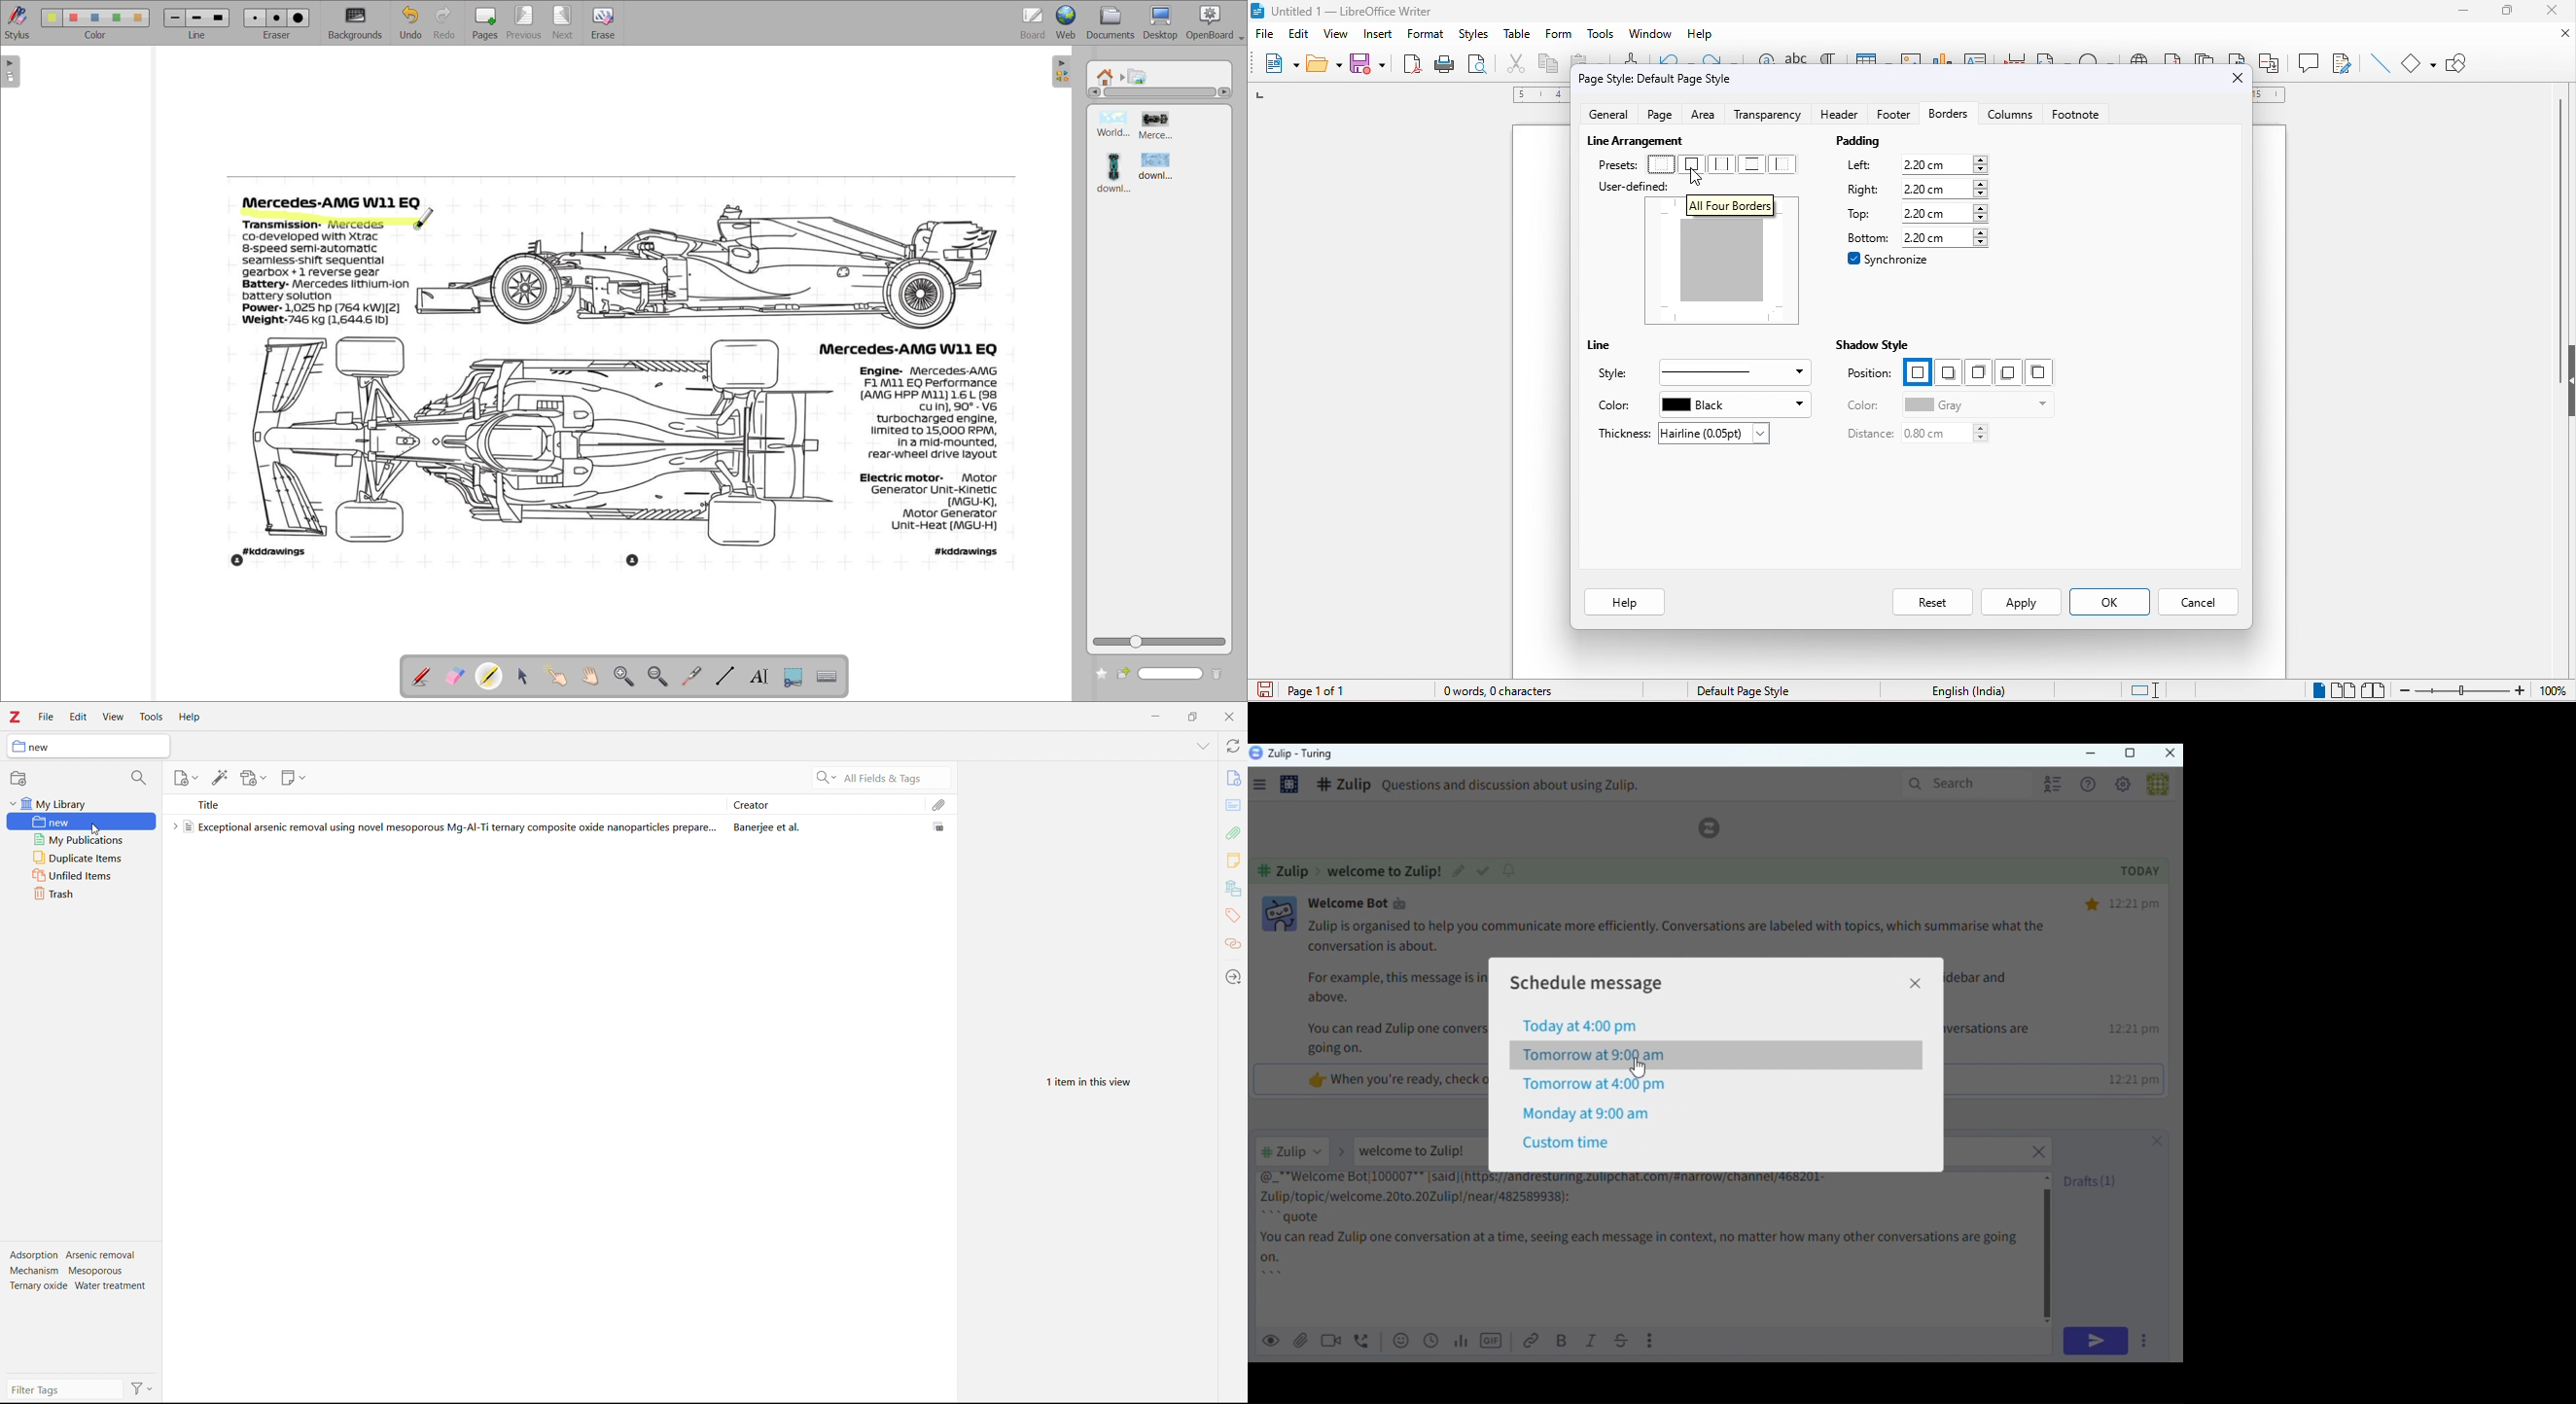  I want to click on show track, so click(2339, 62).